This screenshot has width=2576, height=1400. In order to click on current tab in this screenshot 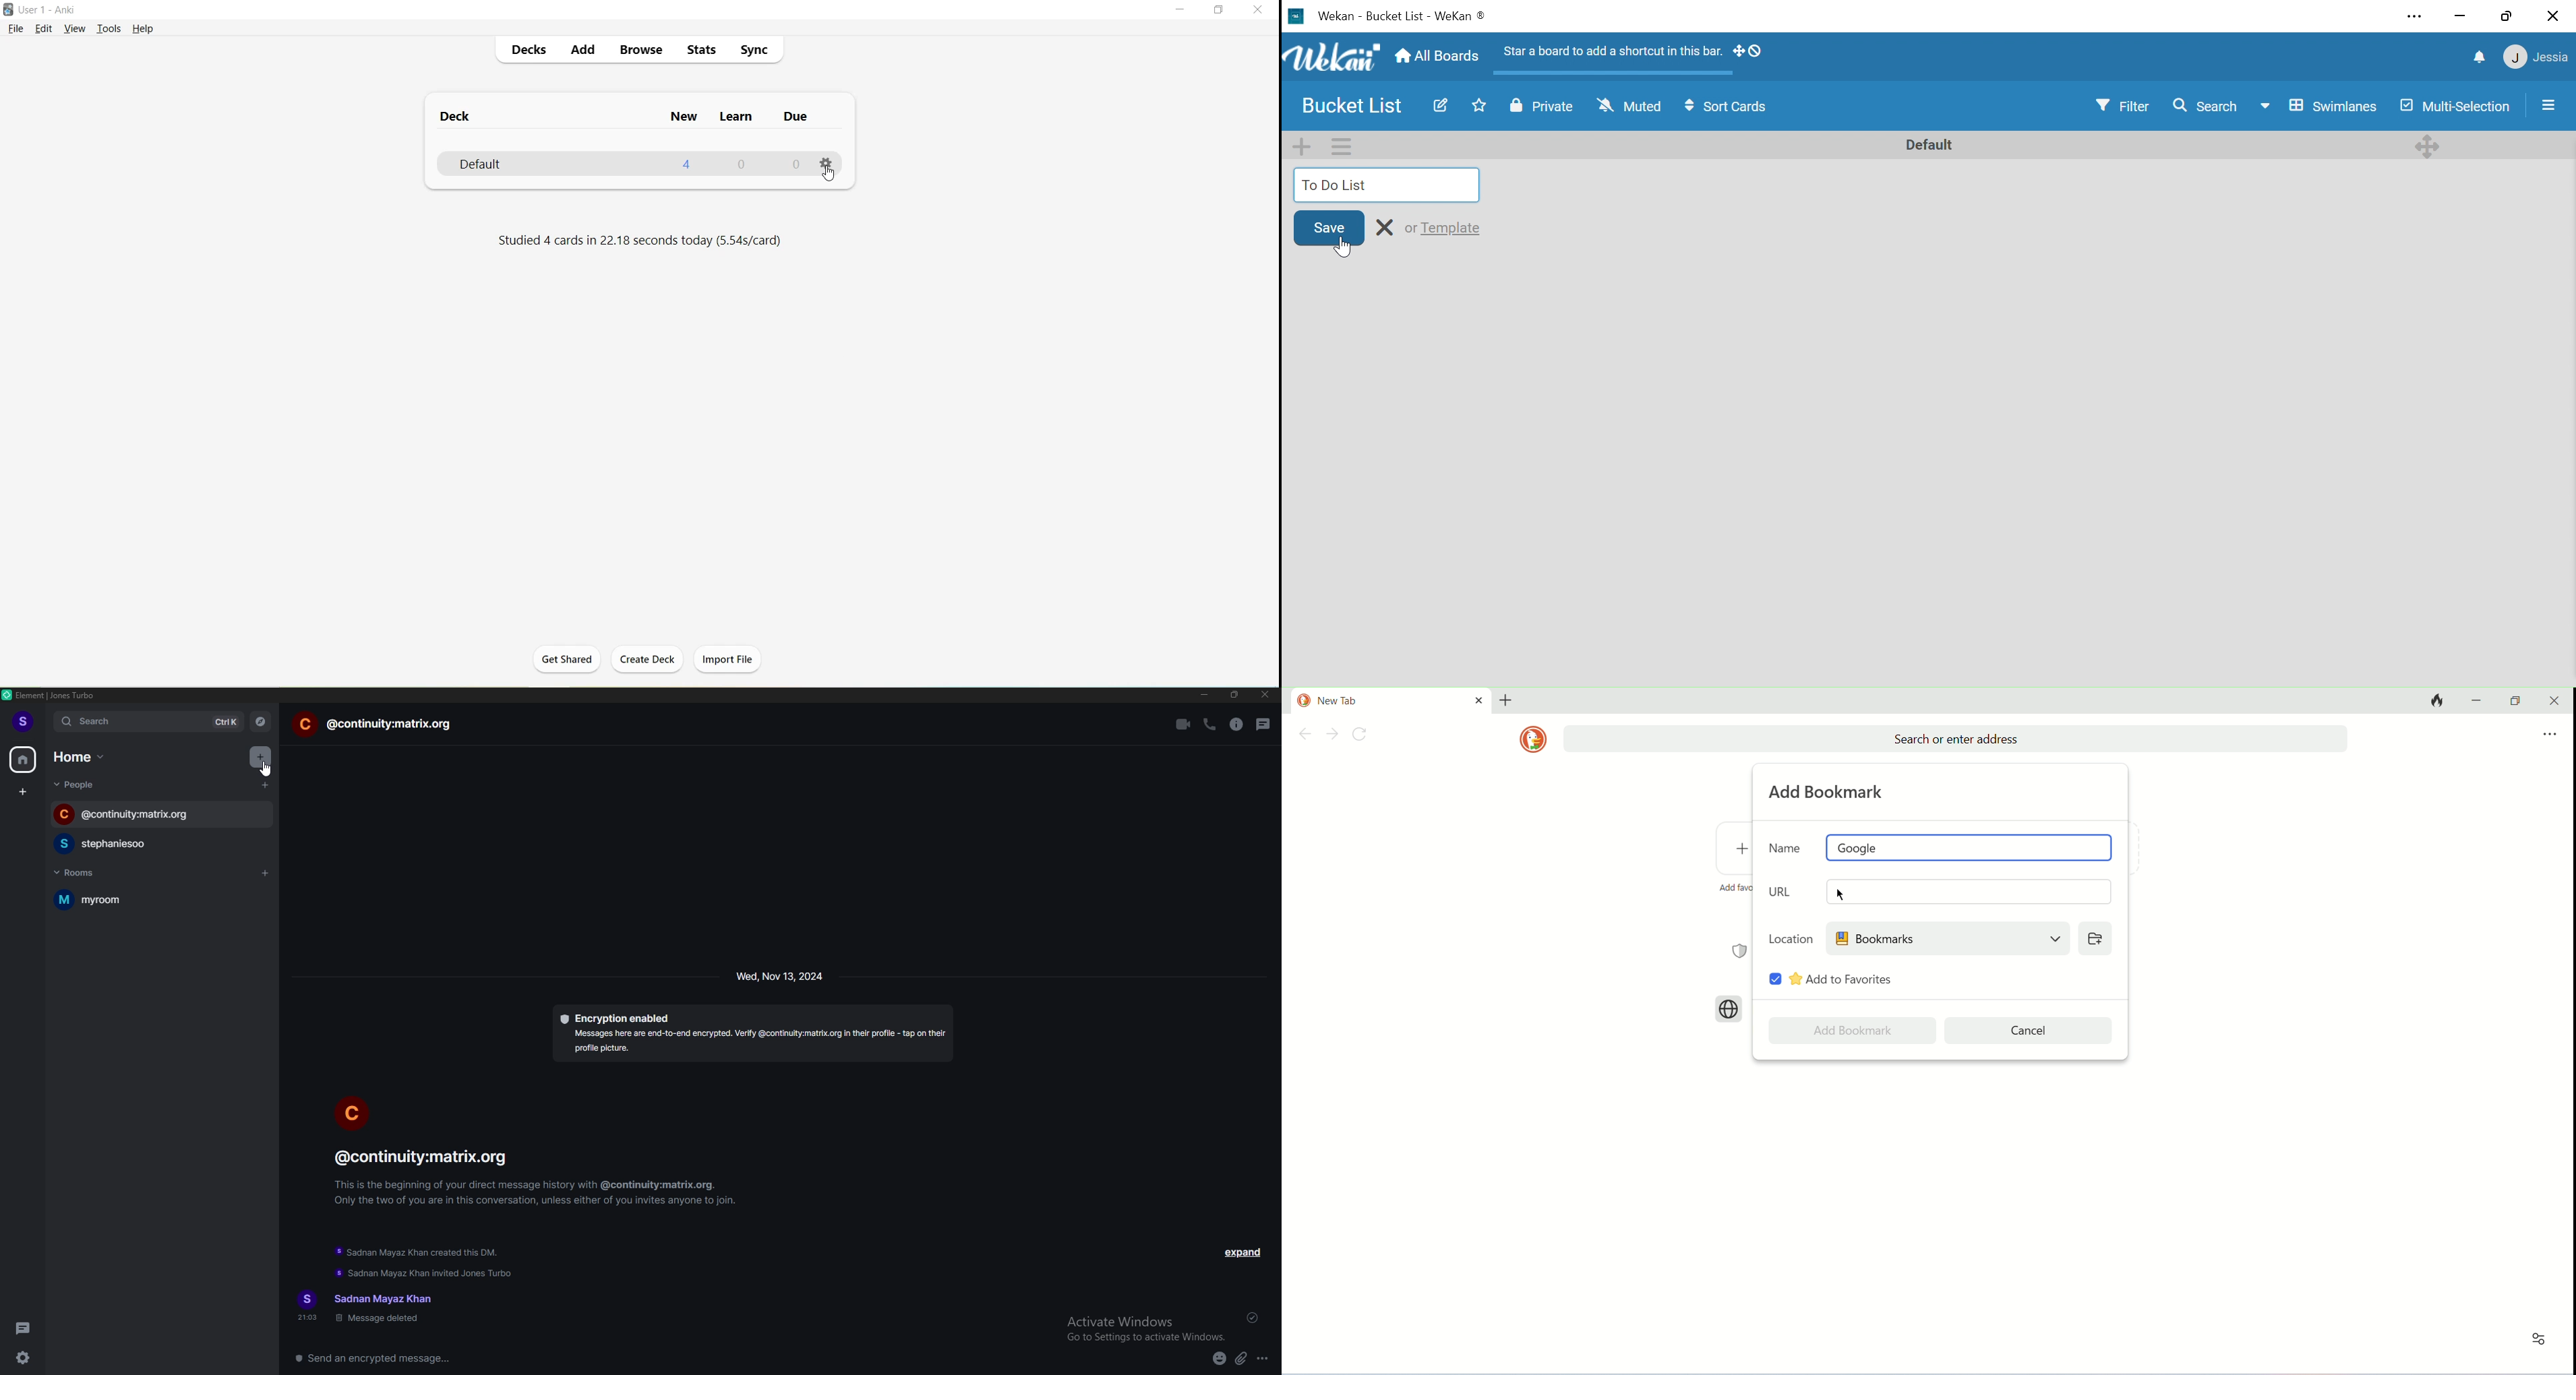, I will do `click(1377, 701)`.